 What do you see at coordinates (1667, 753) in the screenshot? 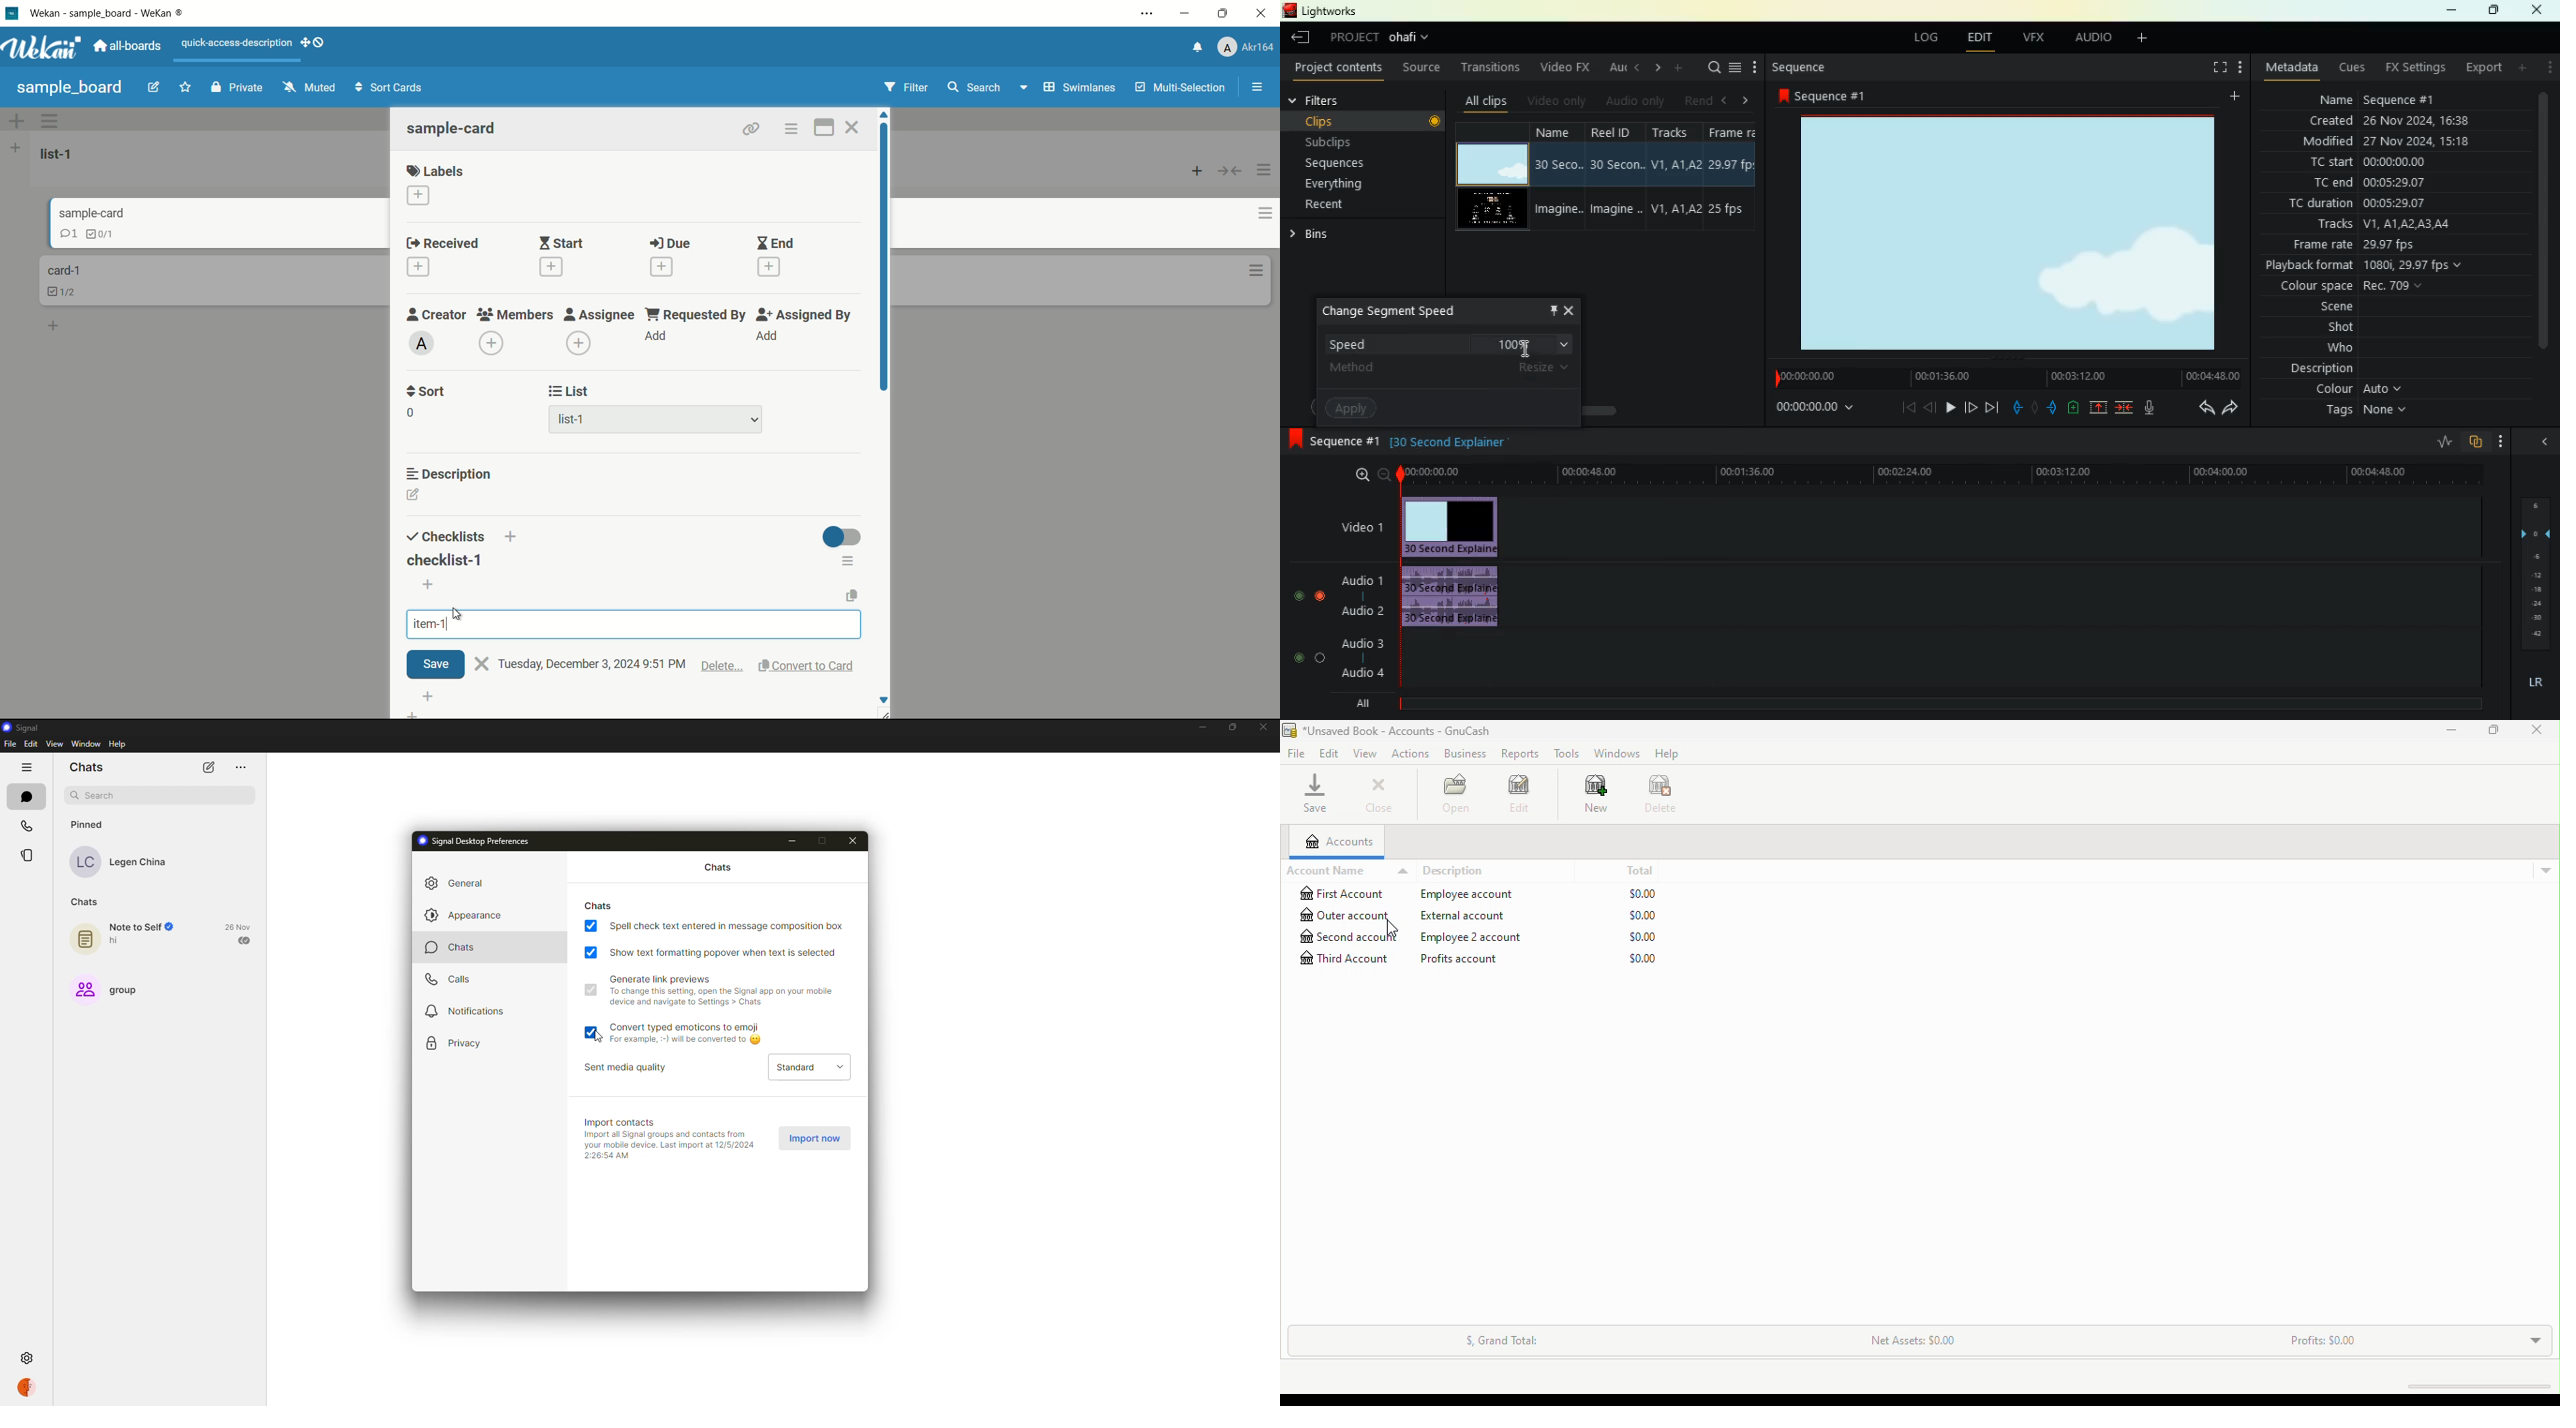
I see `Help` at bounding box center [1667, 753].